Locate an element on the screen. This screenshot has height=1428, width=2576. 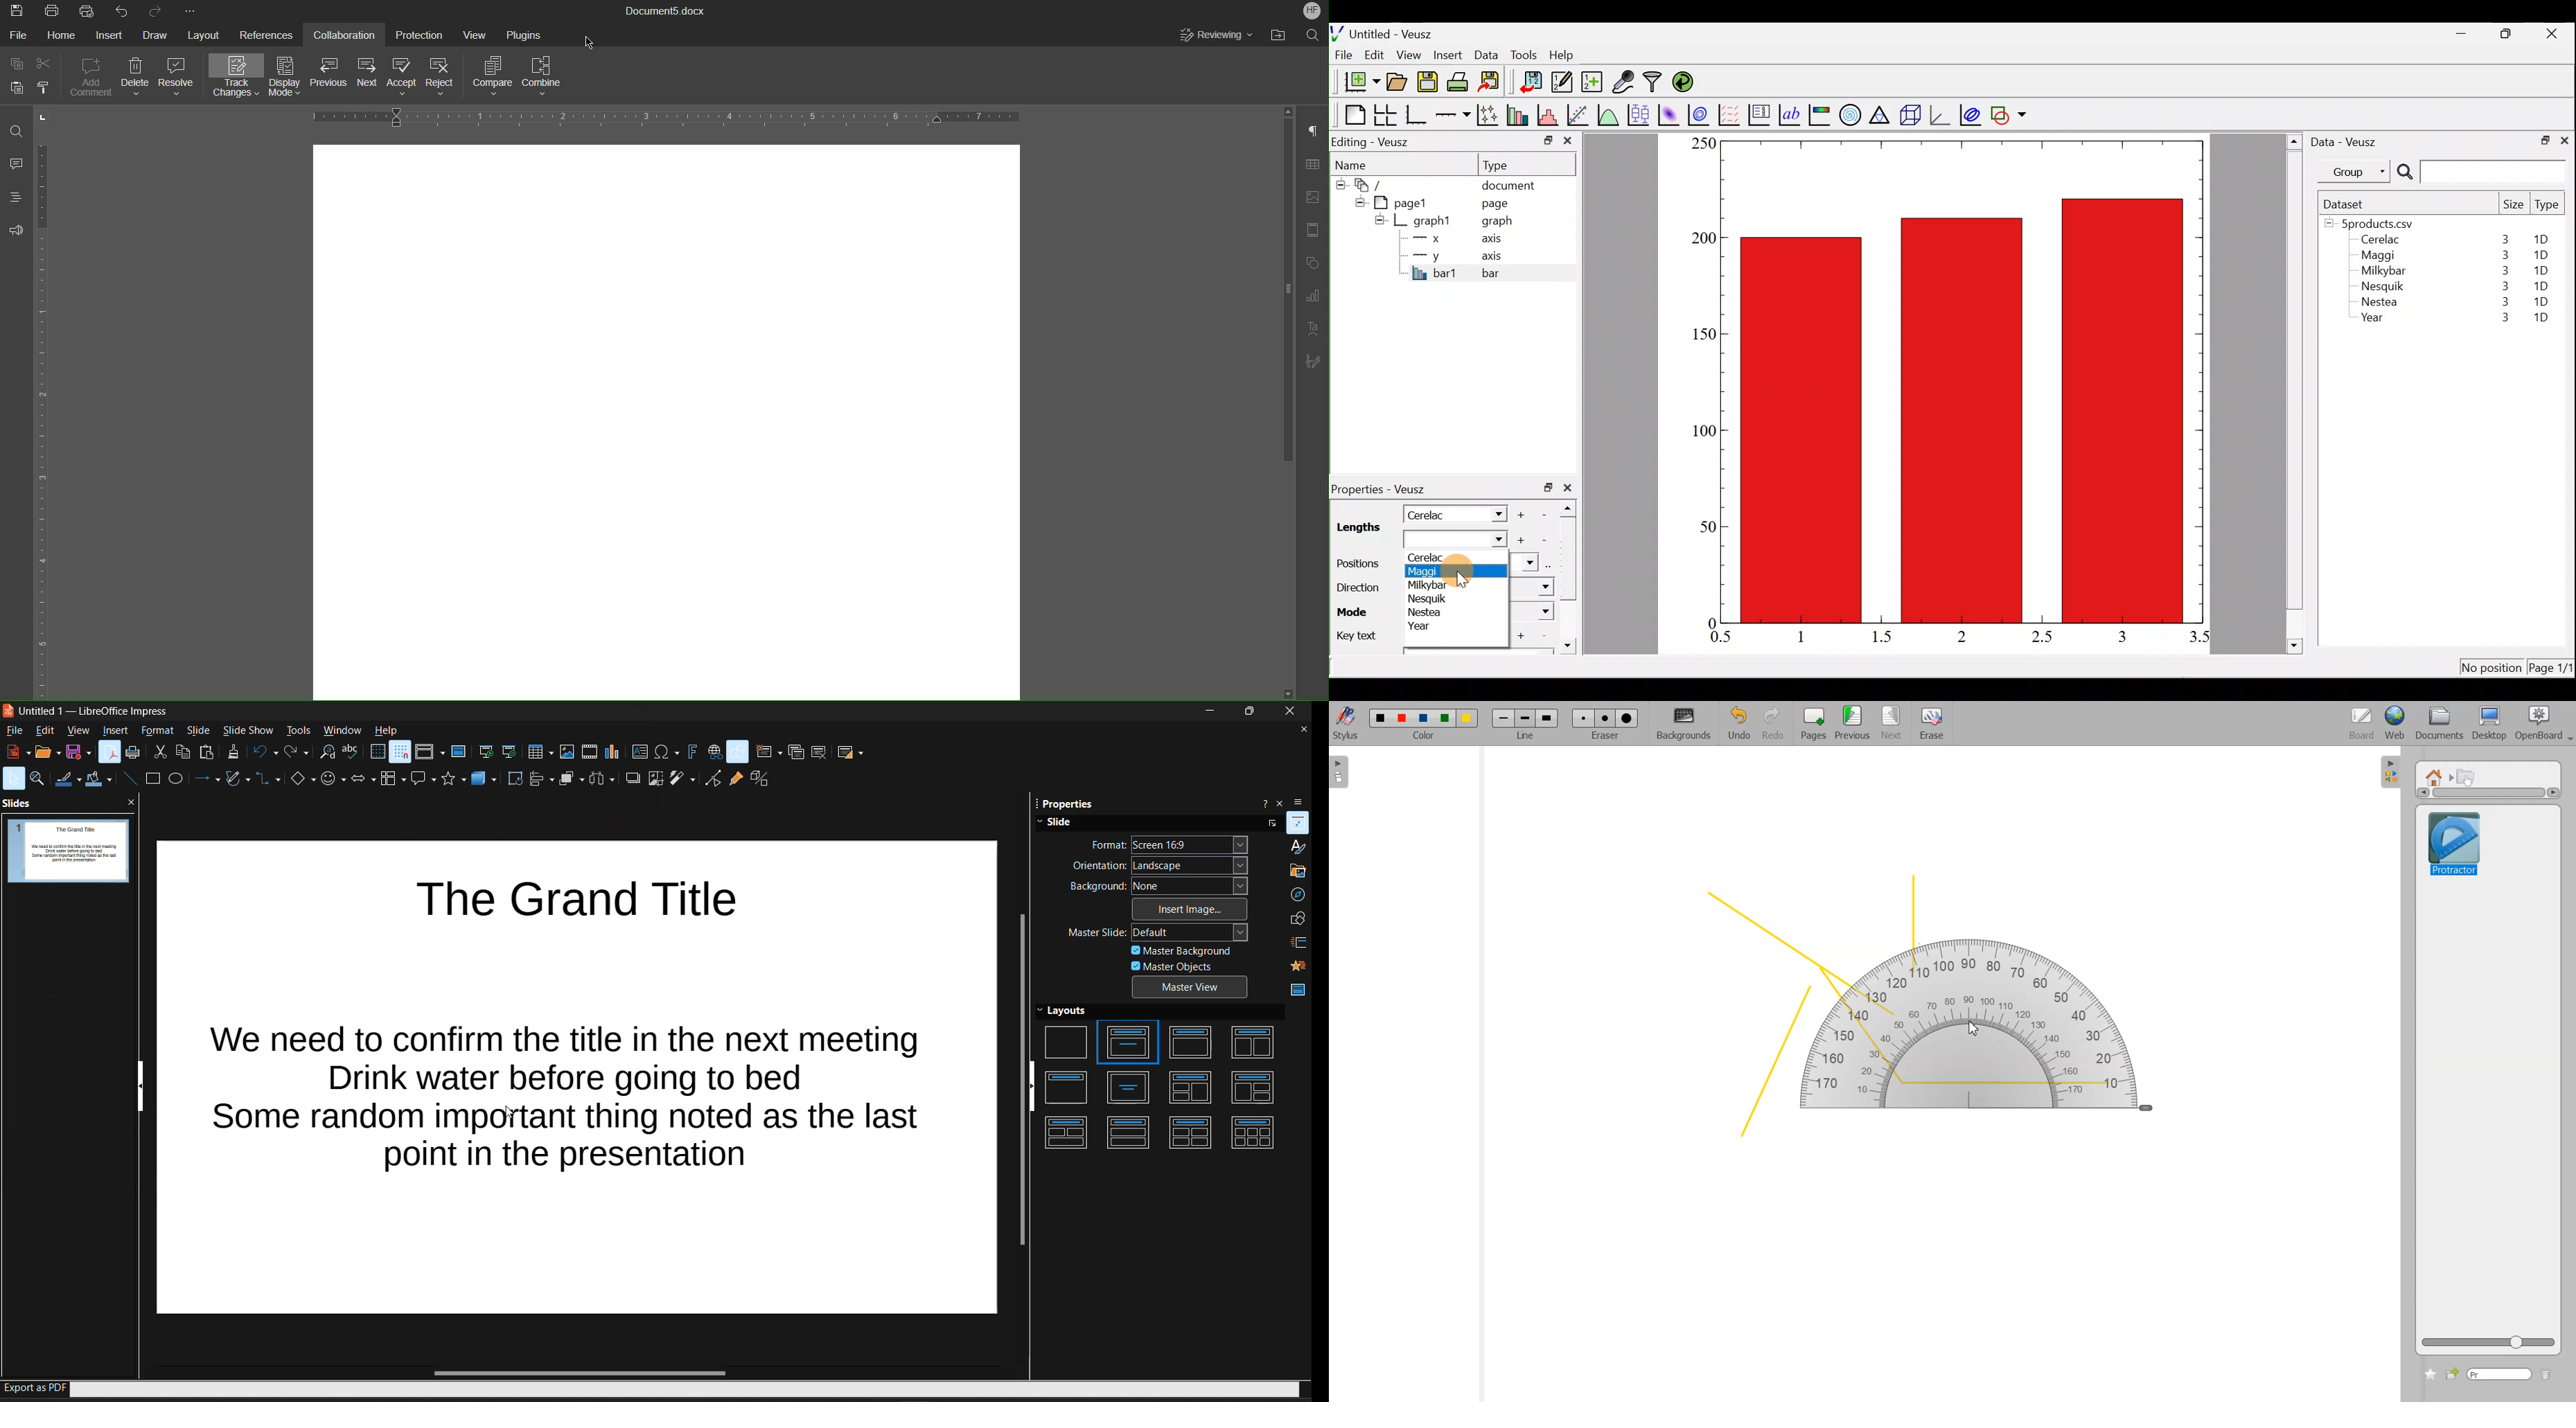
export as PDF is located at coordinates (36, 1390).